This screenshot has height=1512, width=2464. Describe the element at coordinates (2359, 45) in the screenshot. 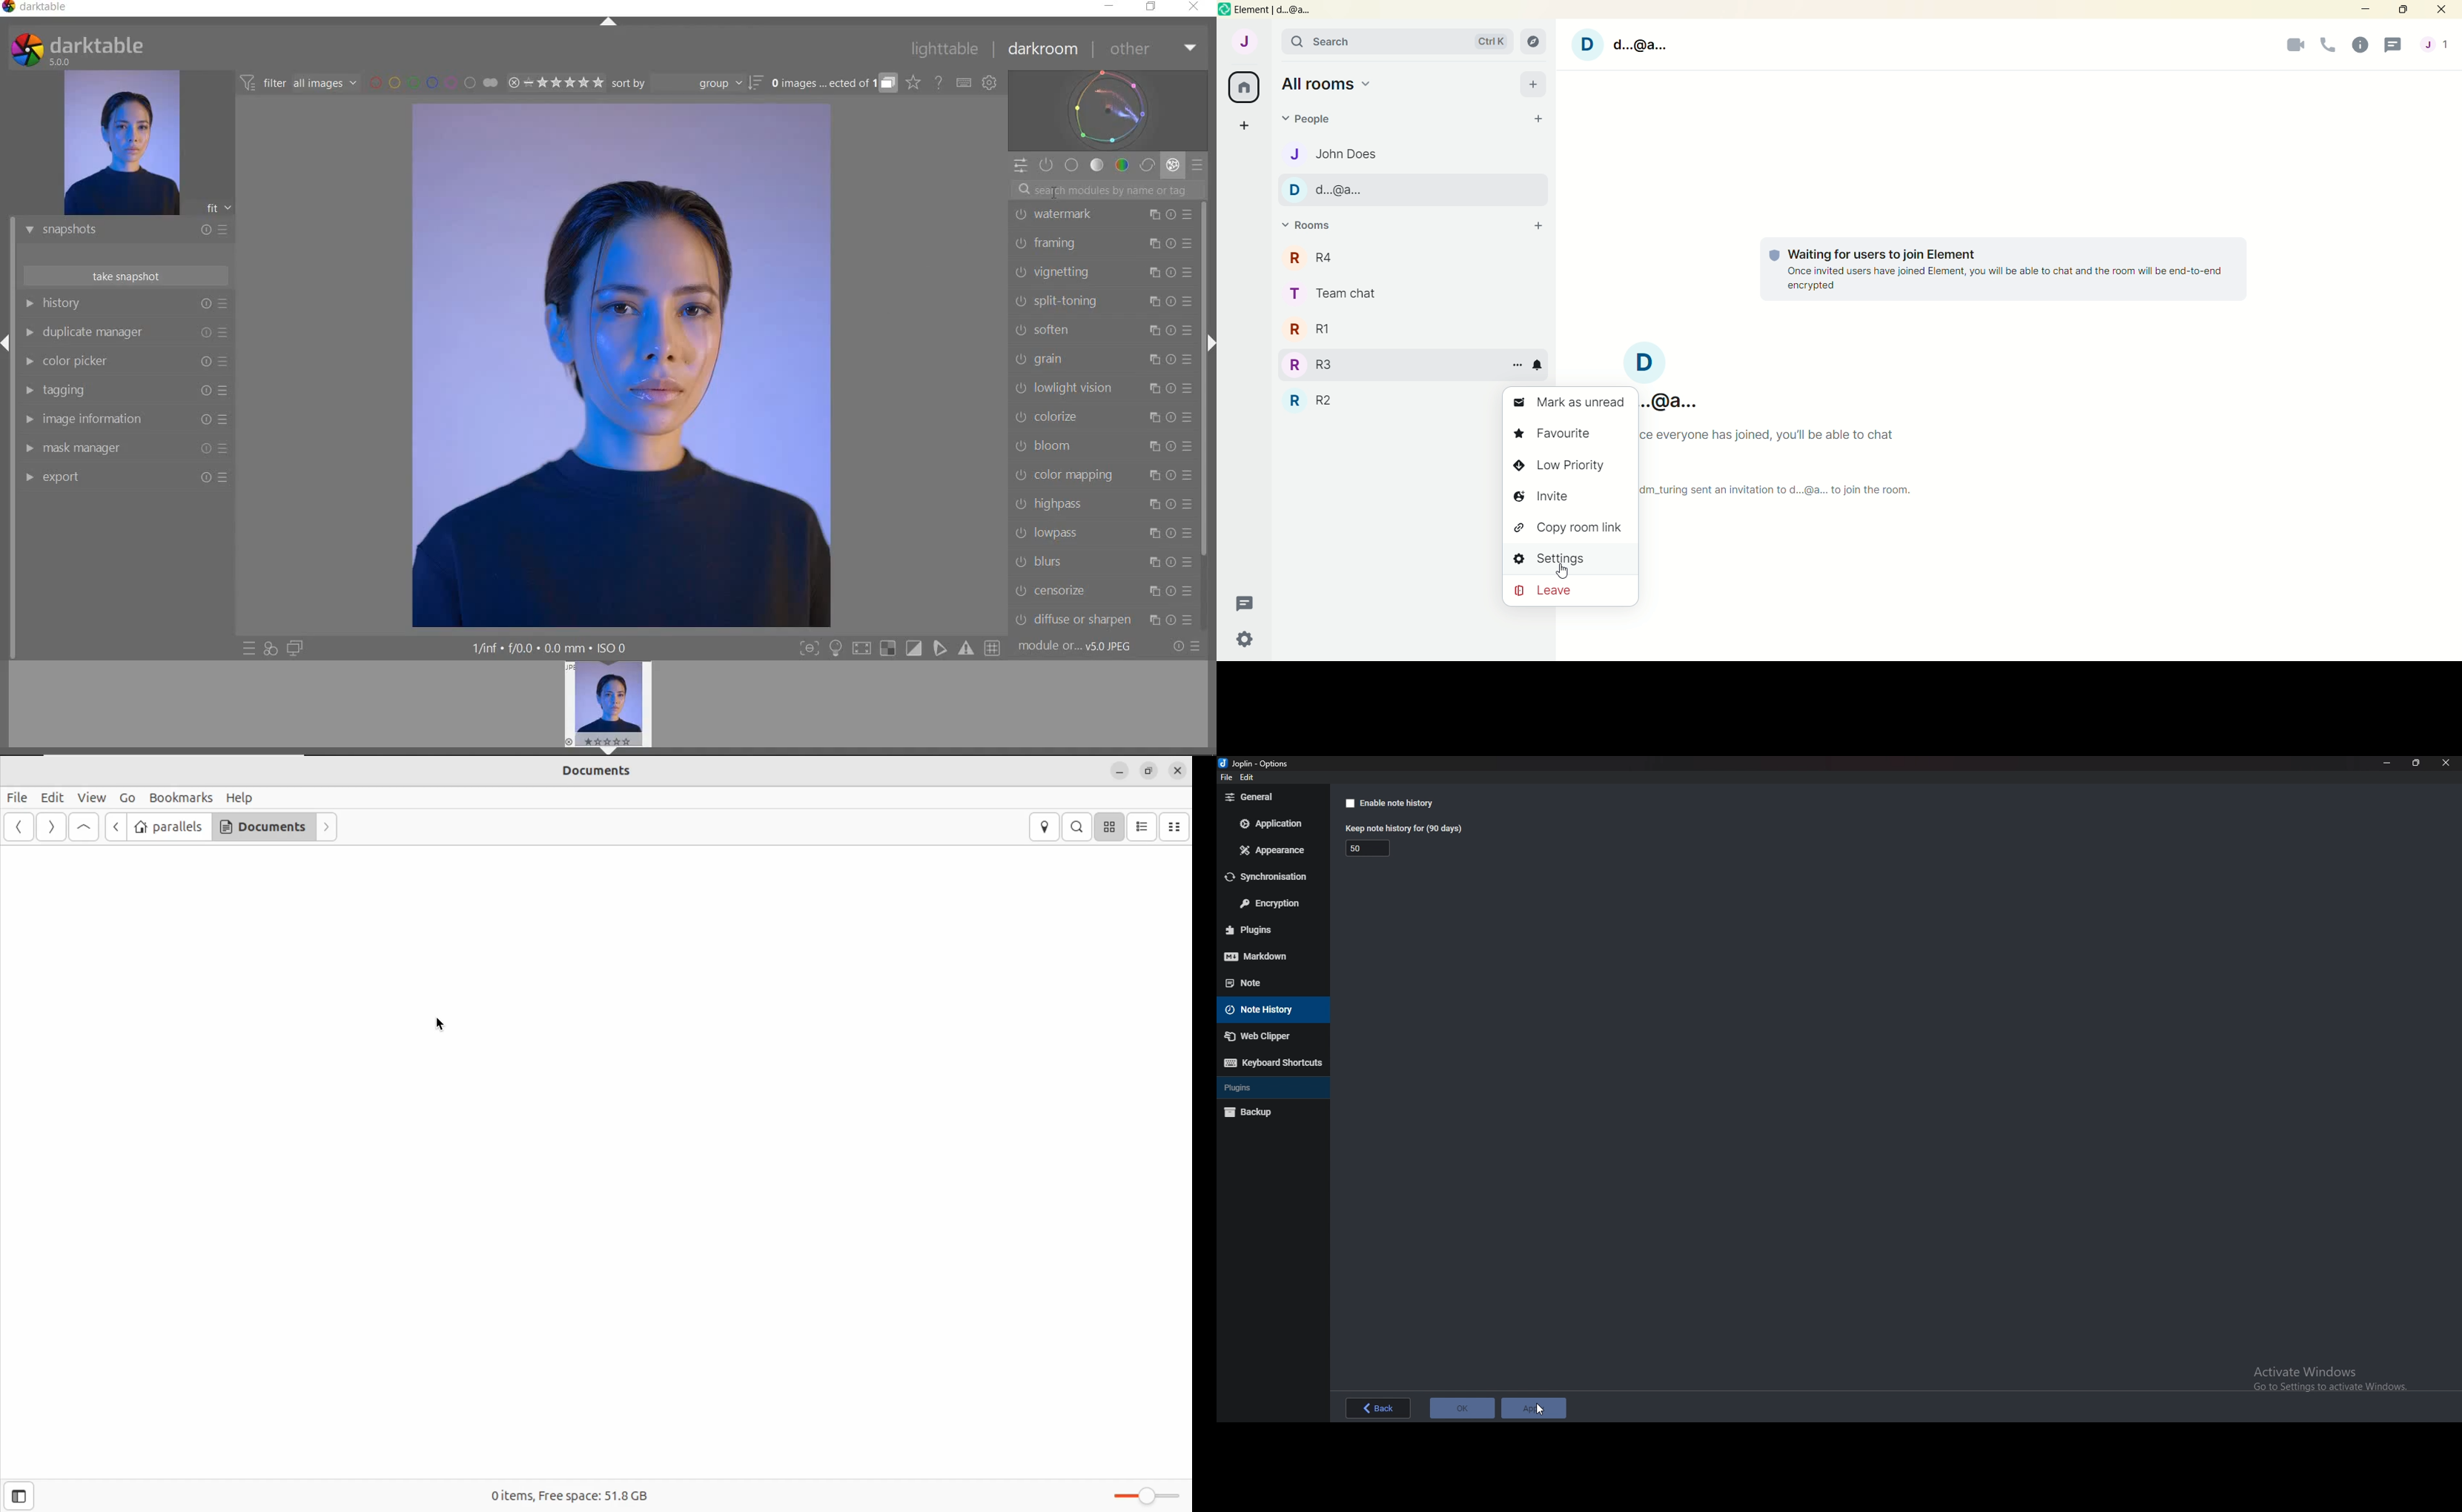

I see `room info` at that location.